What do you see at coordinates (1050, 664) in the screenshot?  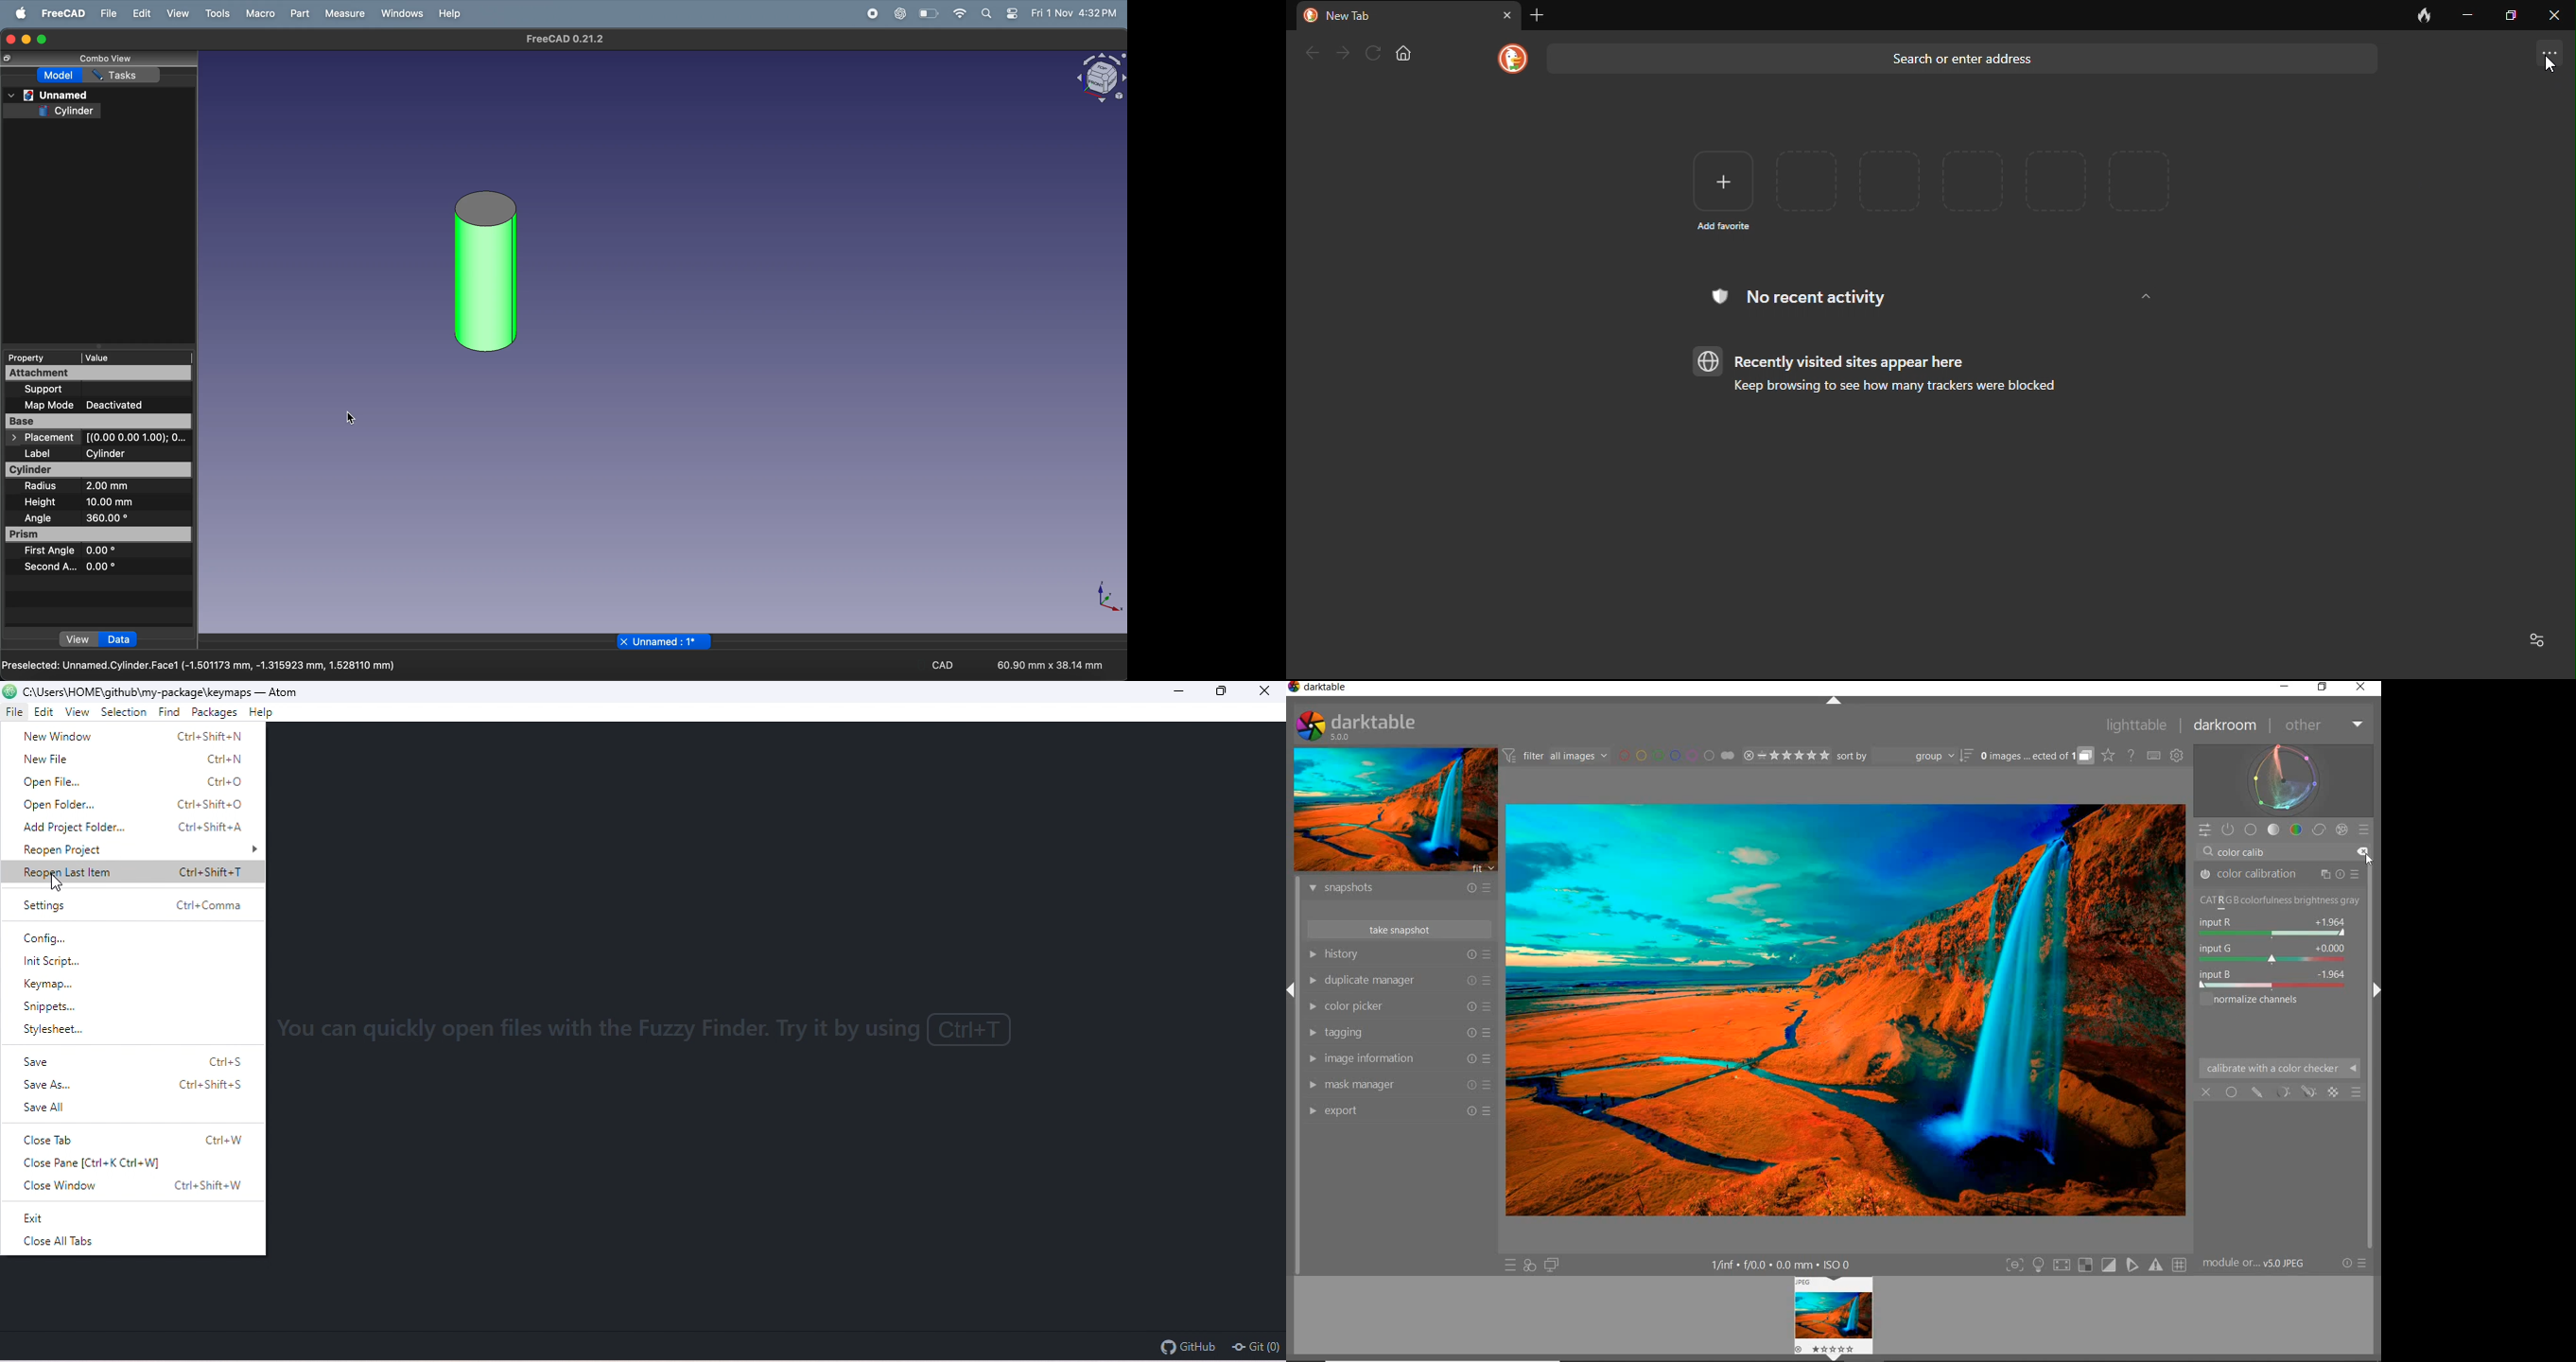 I see `60.90 mm x 38.14 mm` at bounding box center [1050, 664].